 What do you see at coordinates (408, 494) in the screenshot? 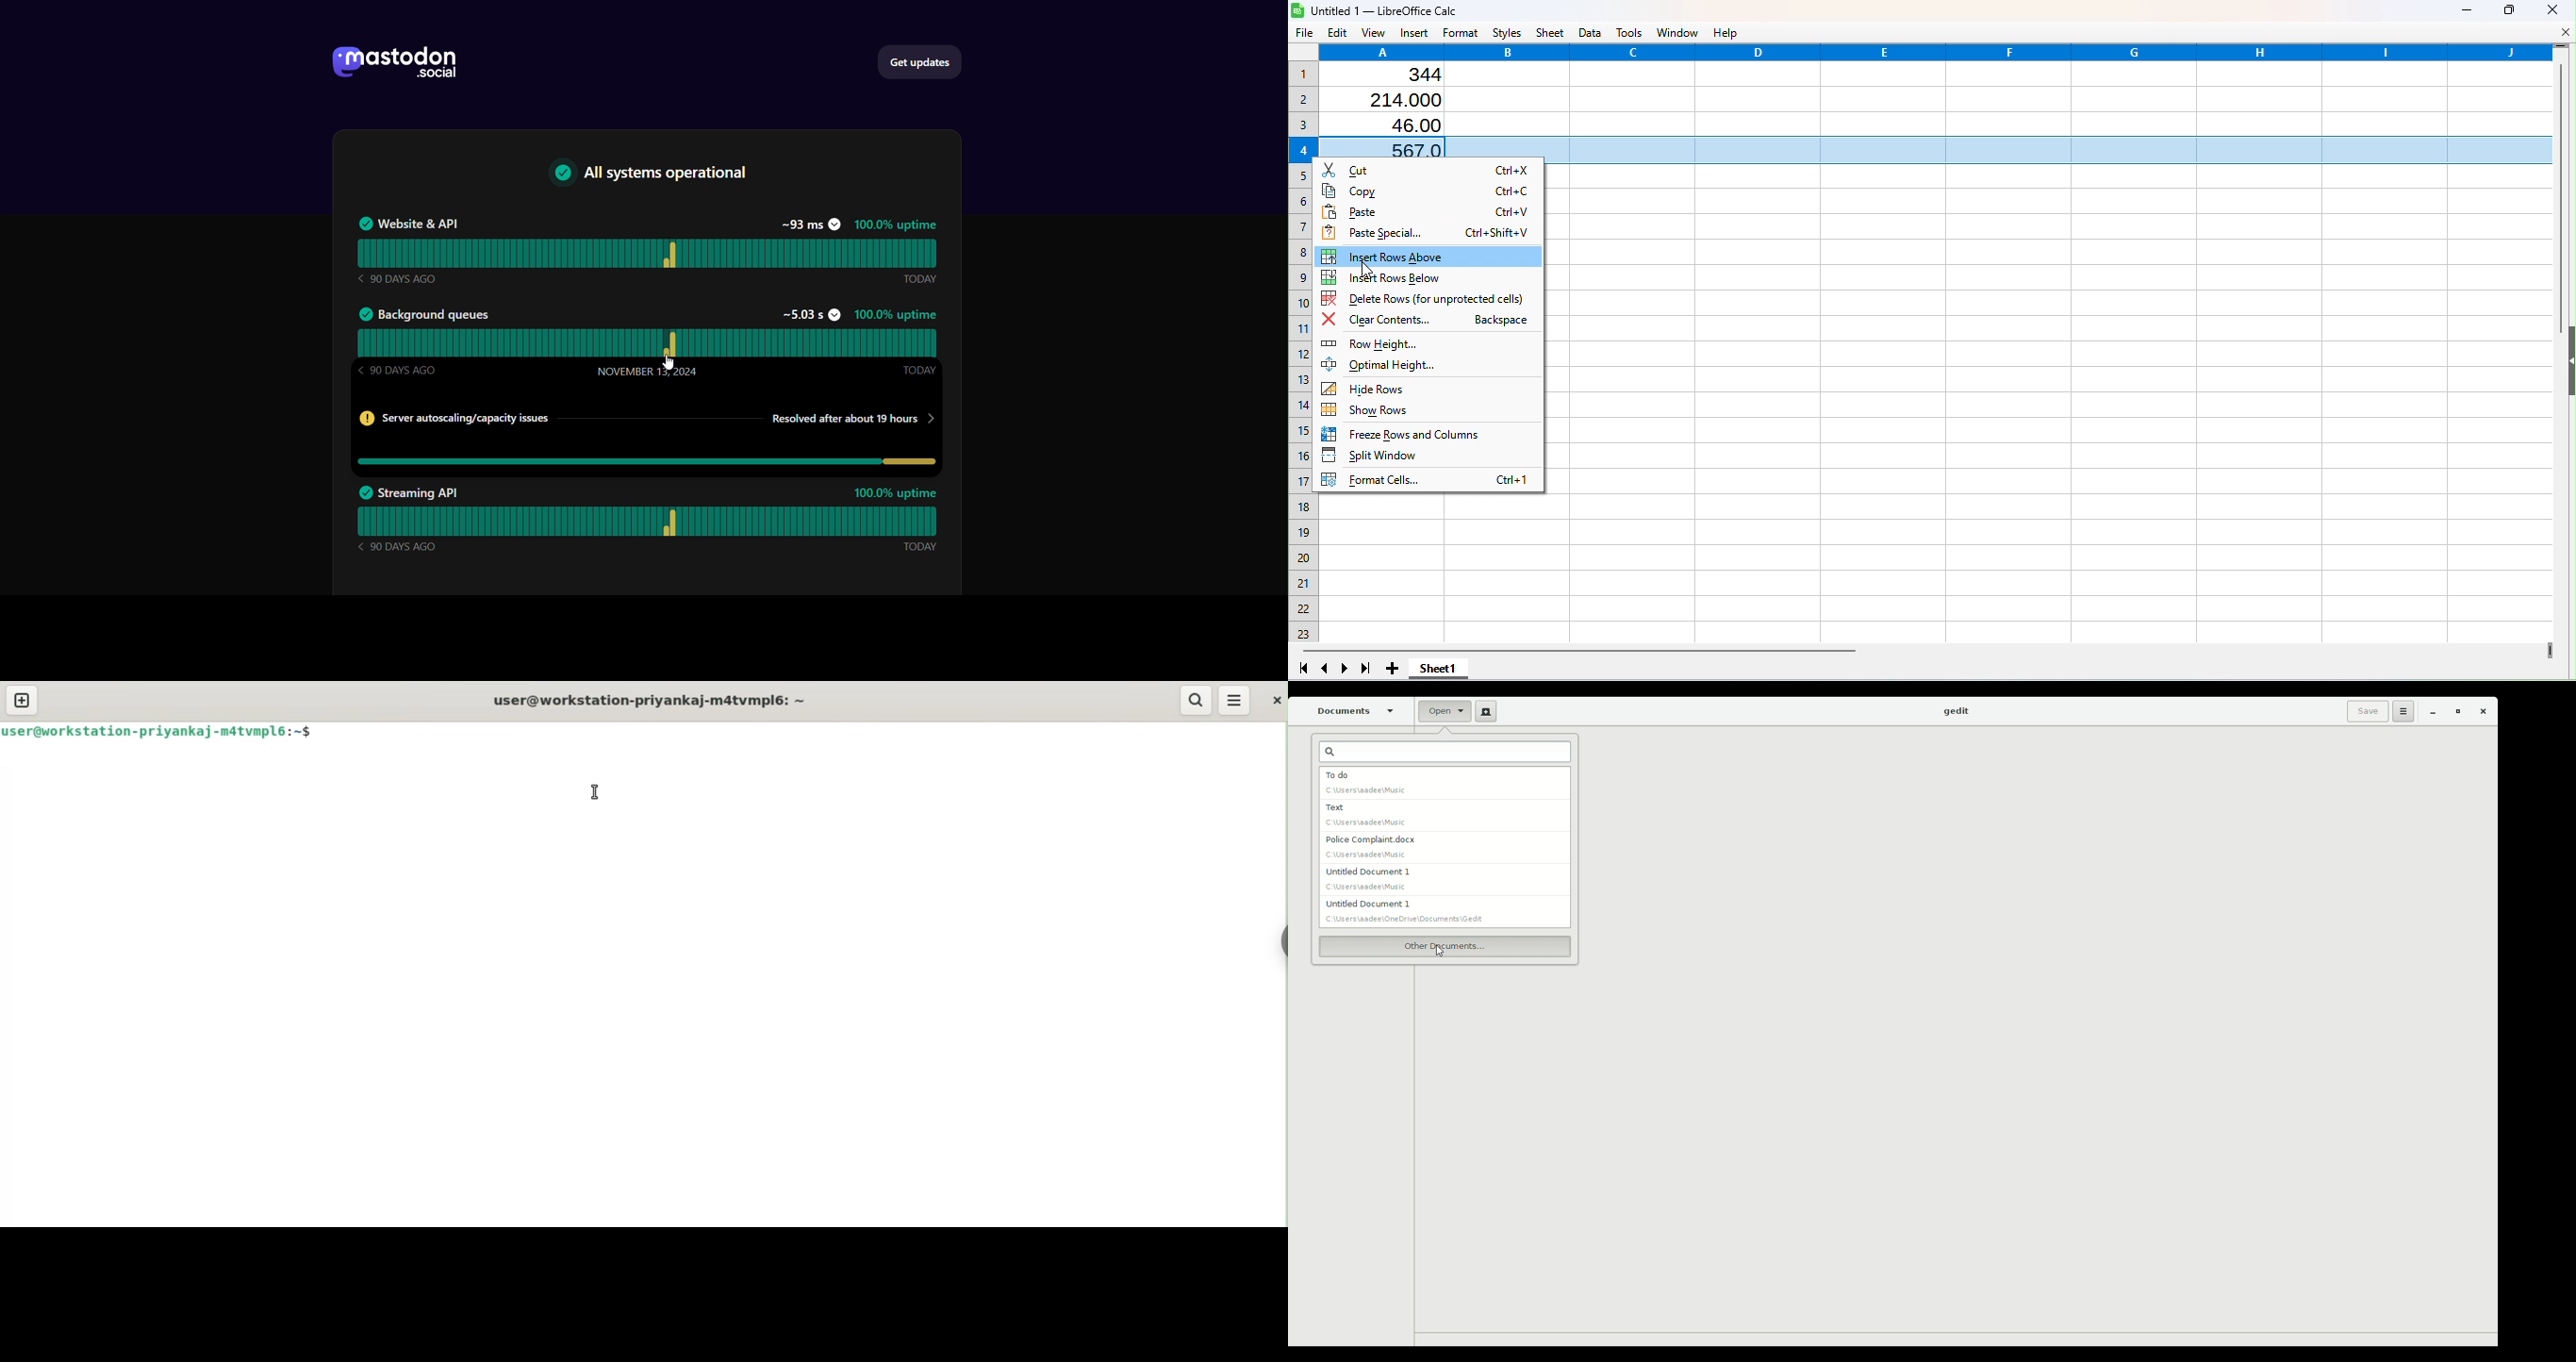
I see `Streaming API` at bounding box center [408, 494].